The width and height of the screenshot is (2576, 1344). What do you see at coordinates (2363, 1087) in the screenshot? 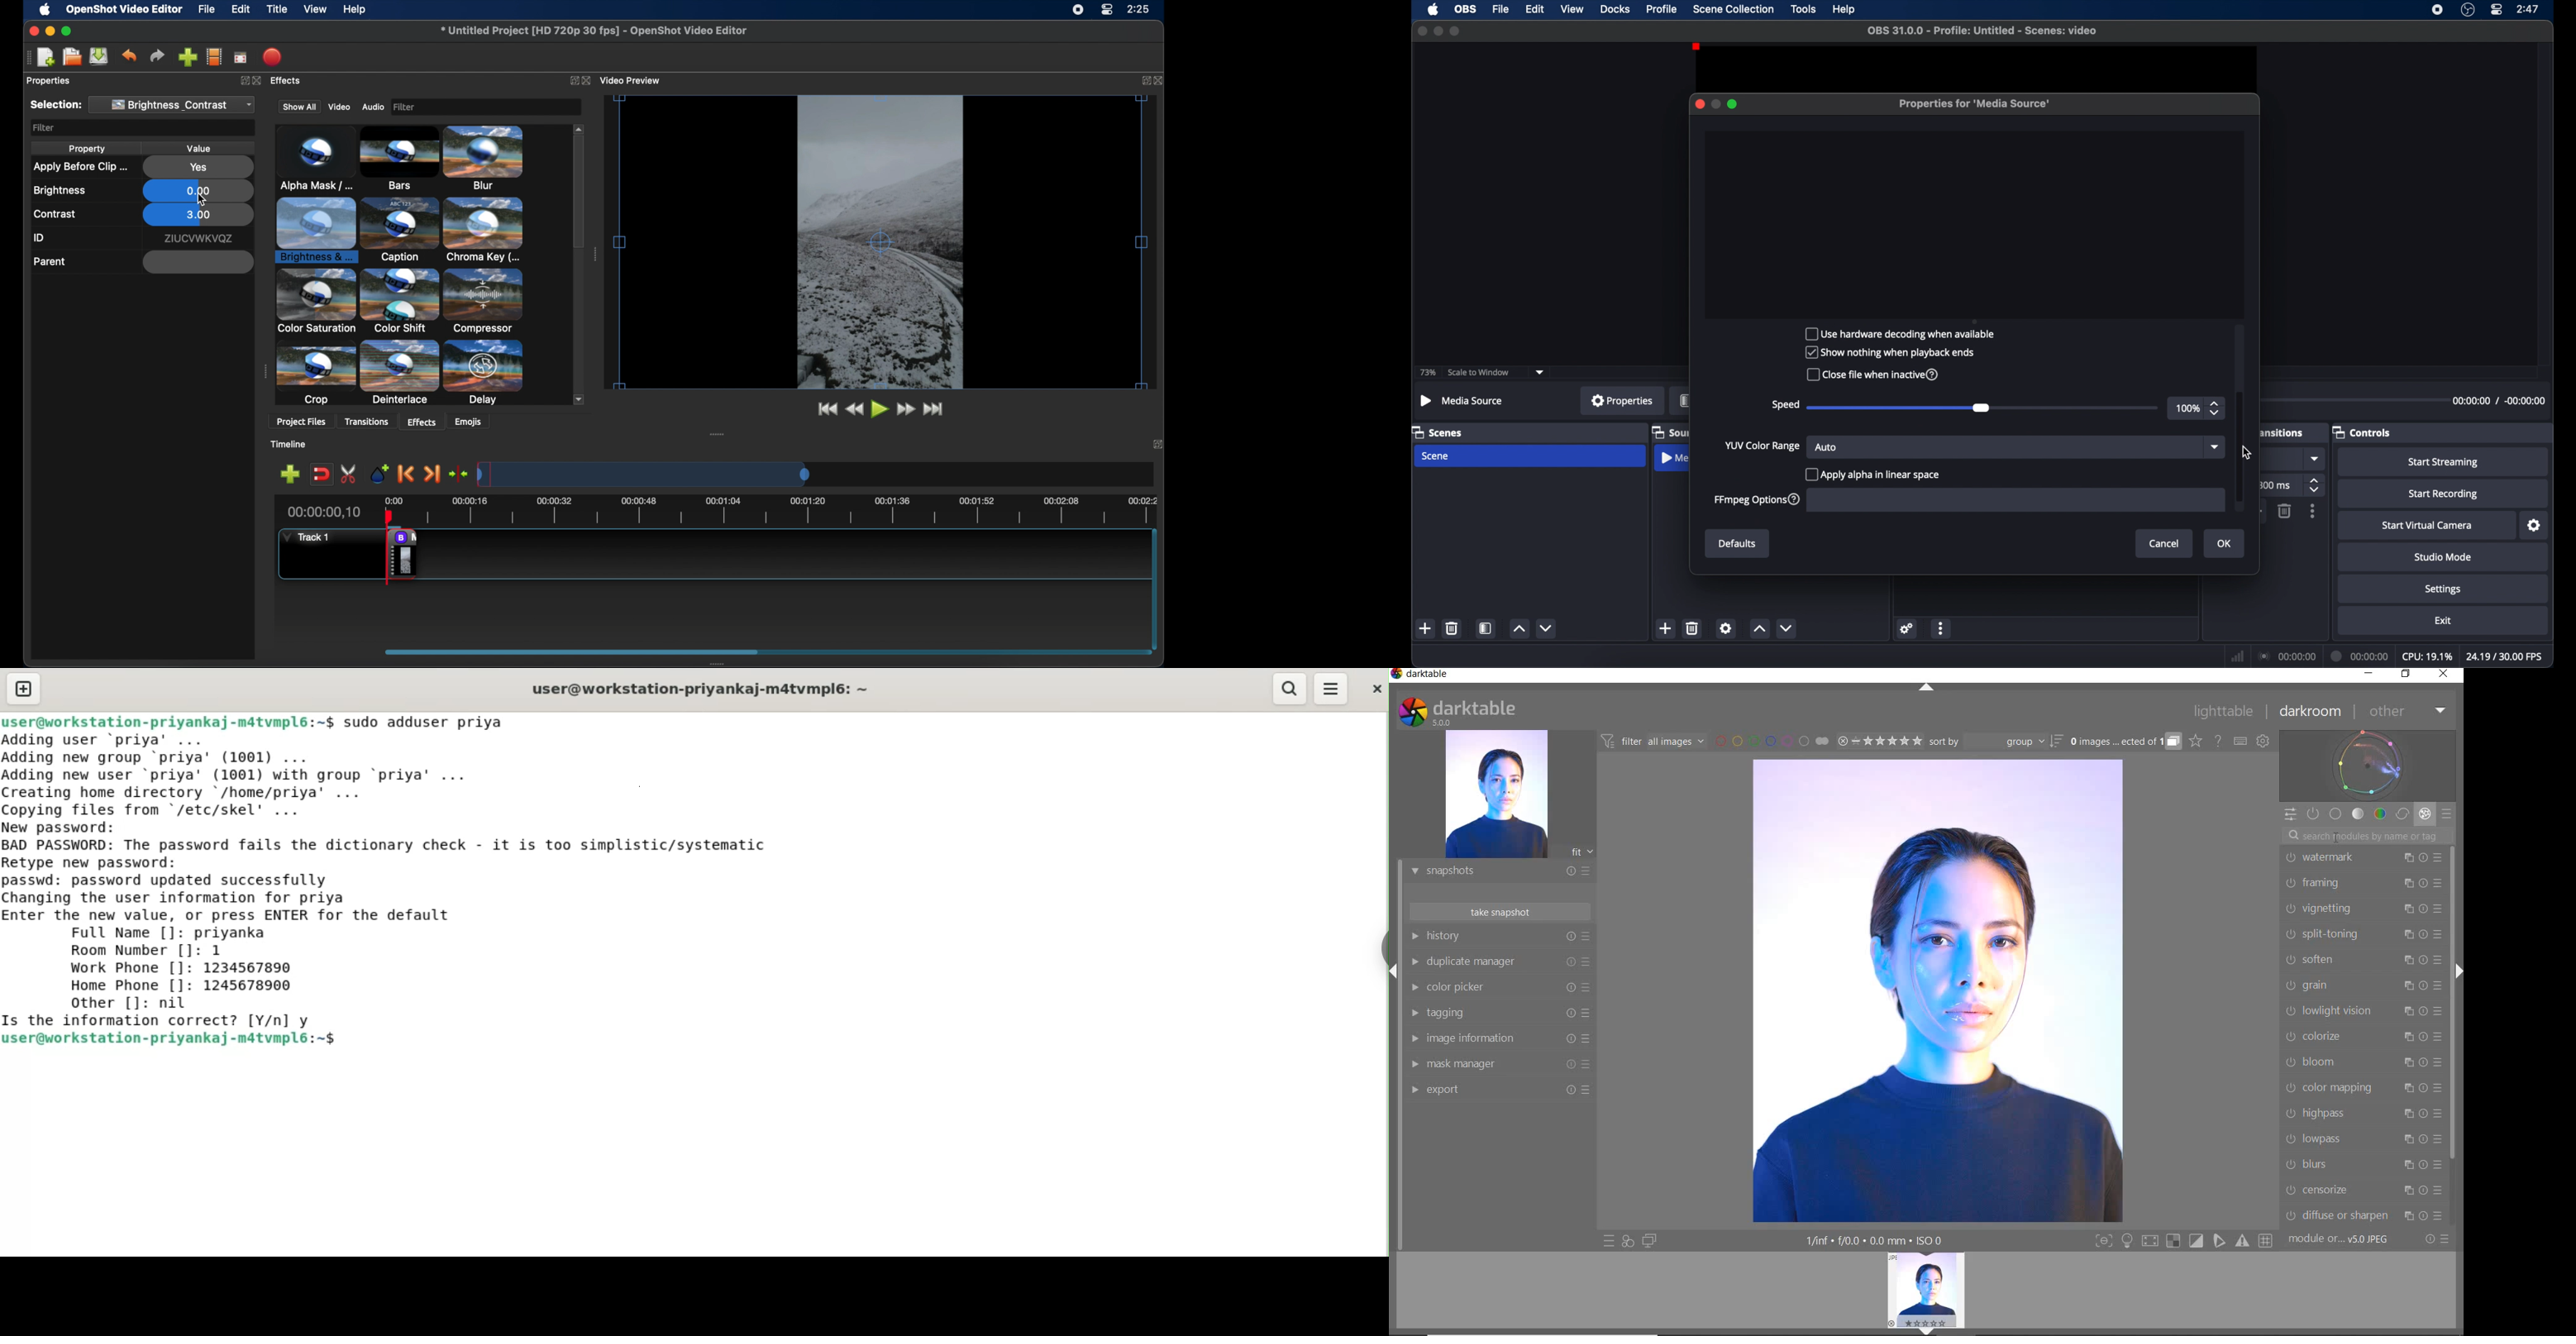
I see `COLOR MAPPING` at bounding box center [2363, 1087].